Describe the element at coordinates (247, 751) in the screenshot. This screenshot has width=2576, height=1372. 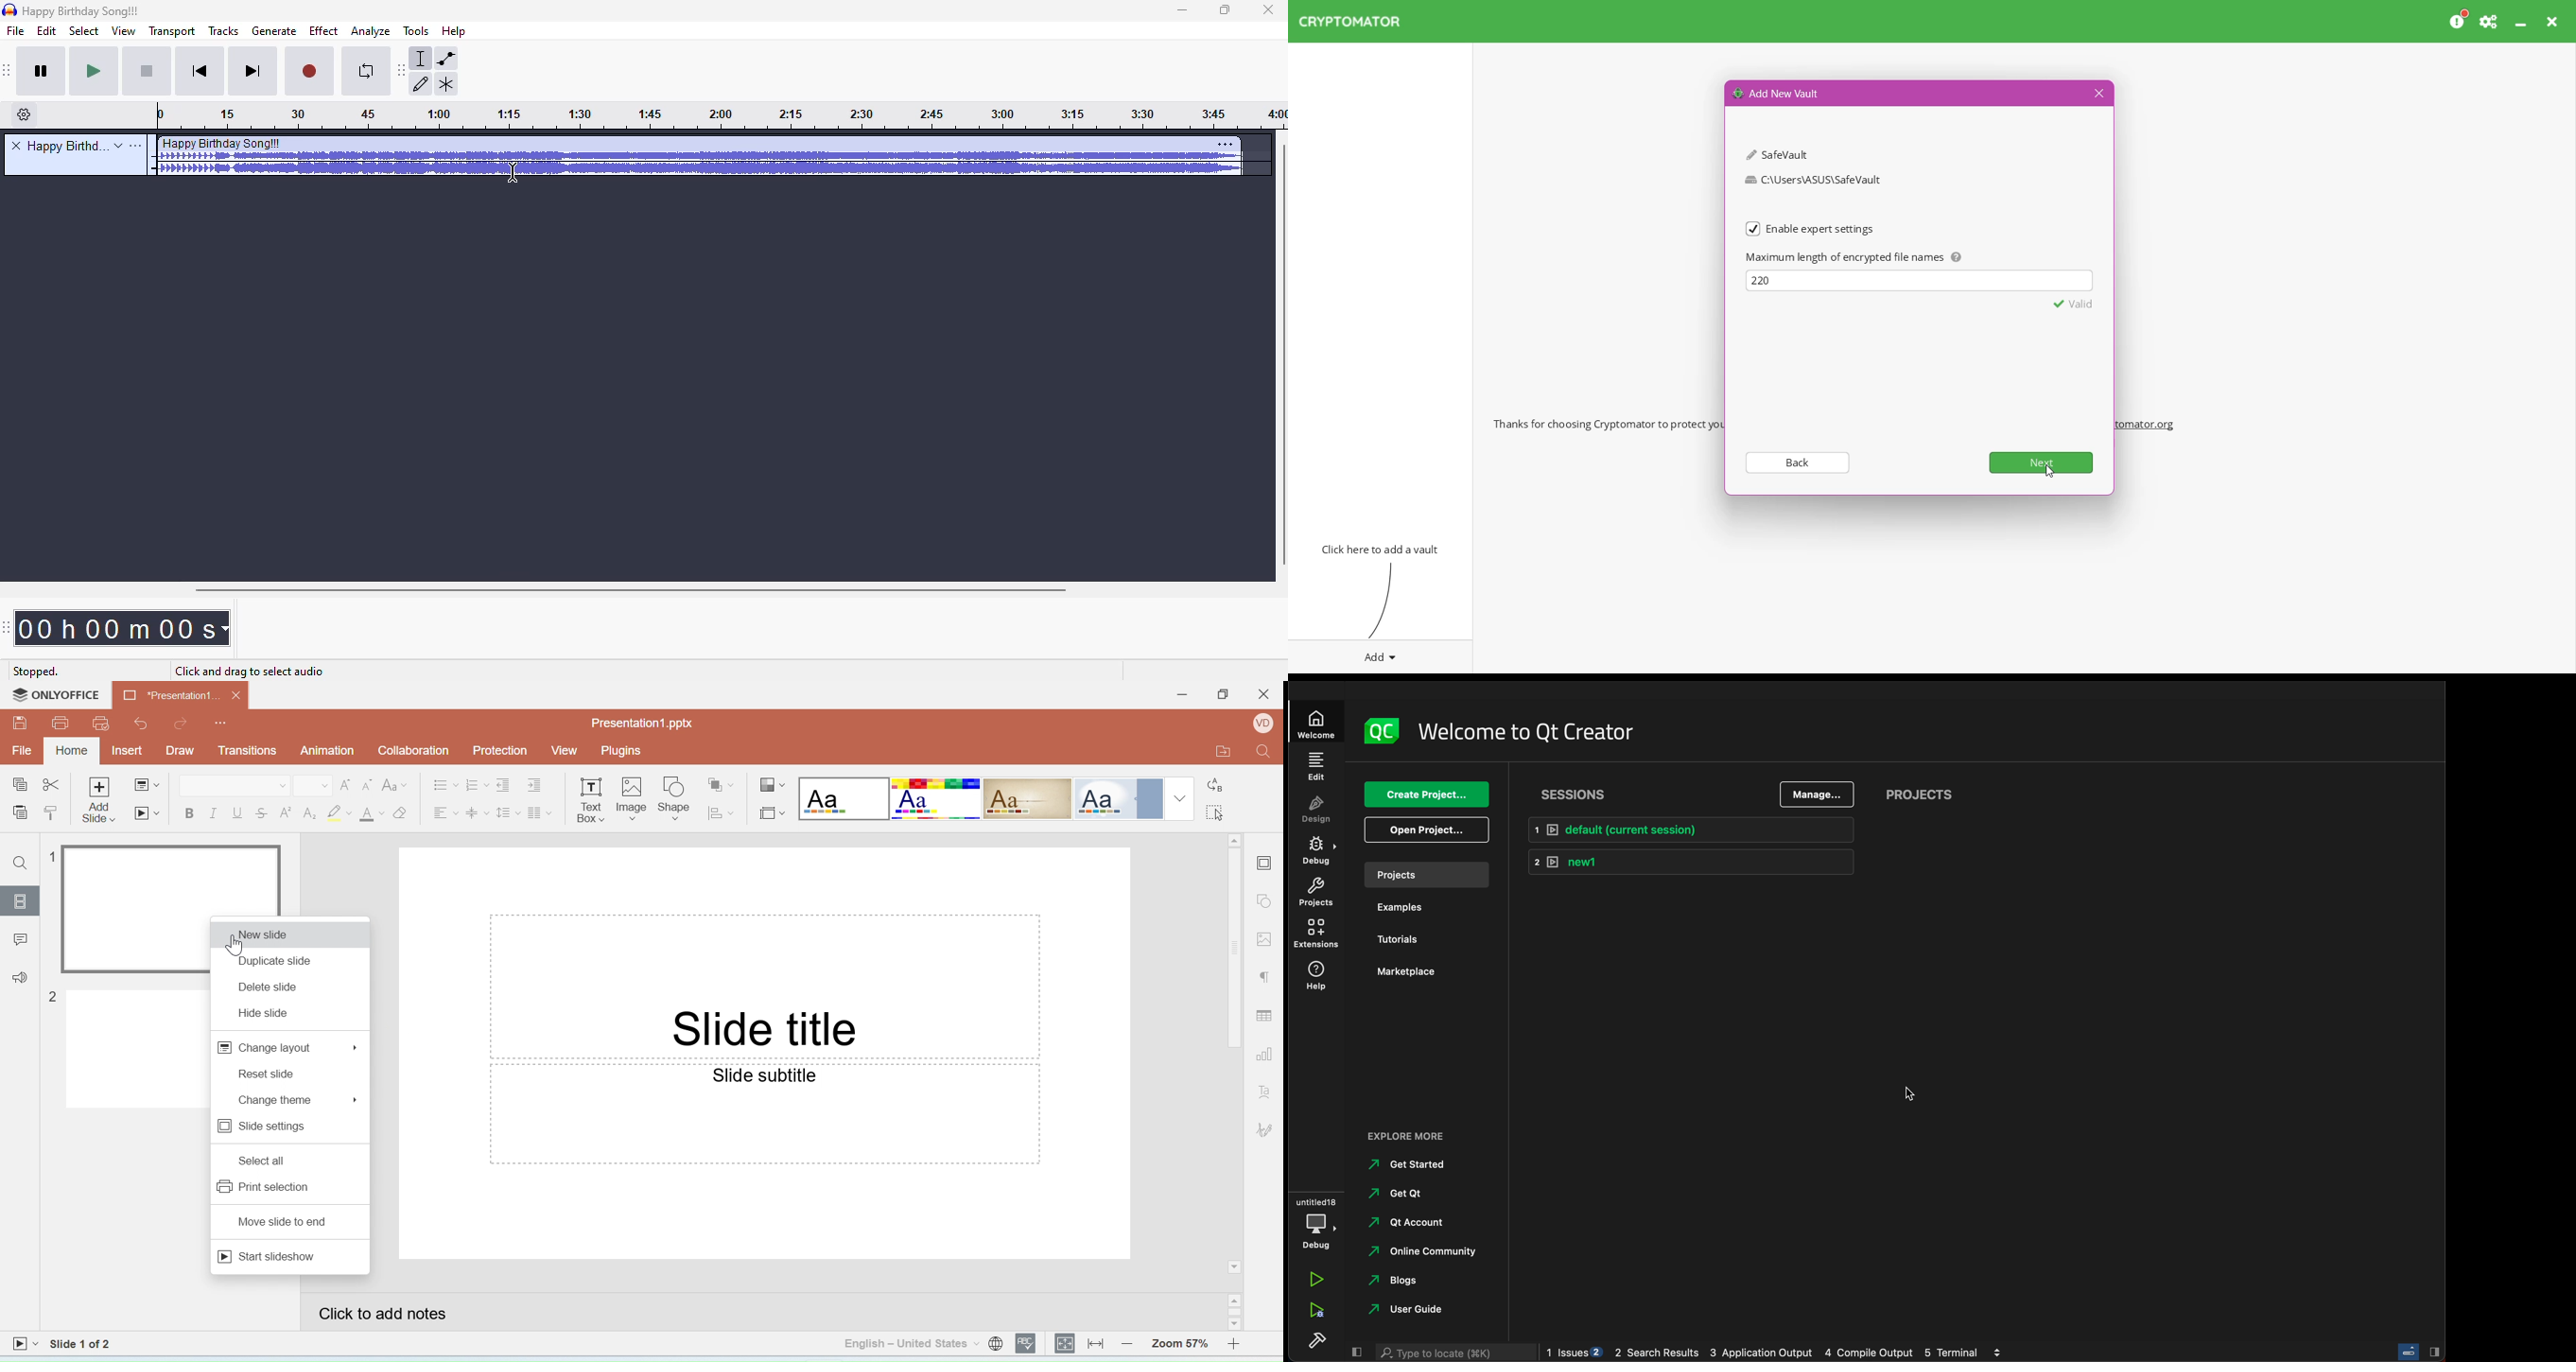
I see `Transitions` at that location.